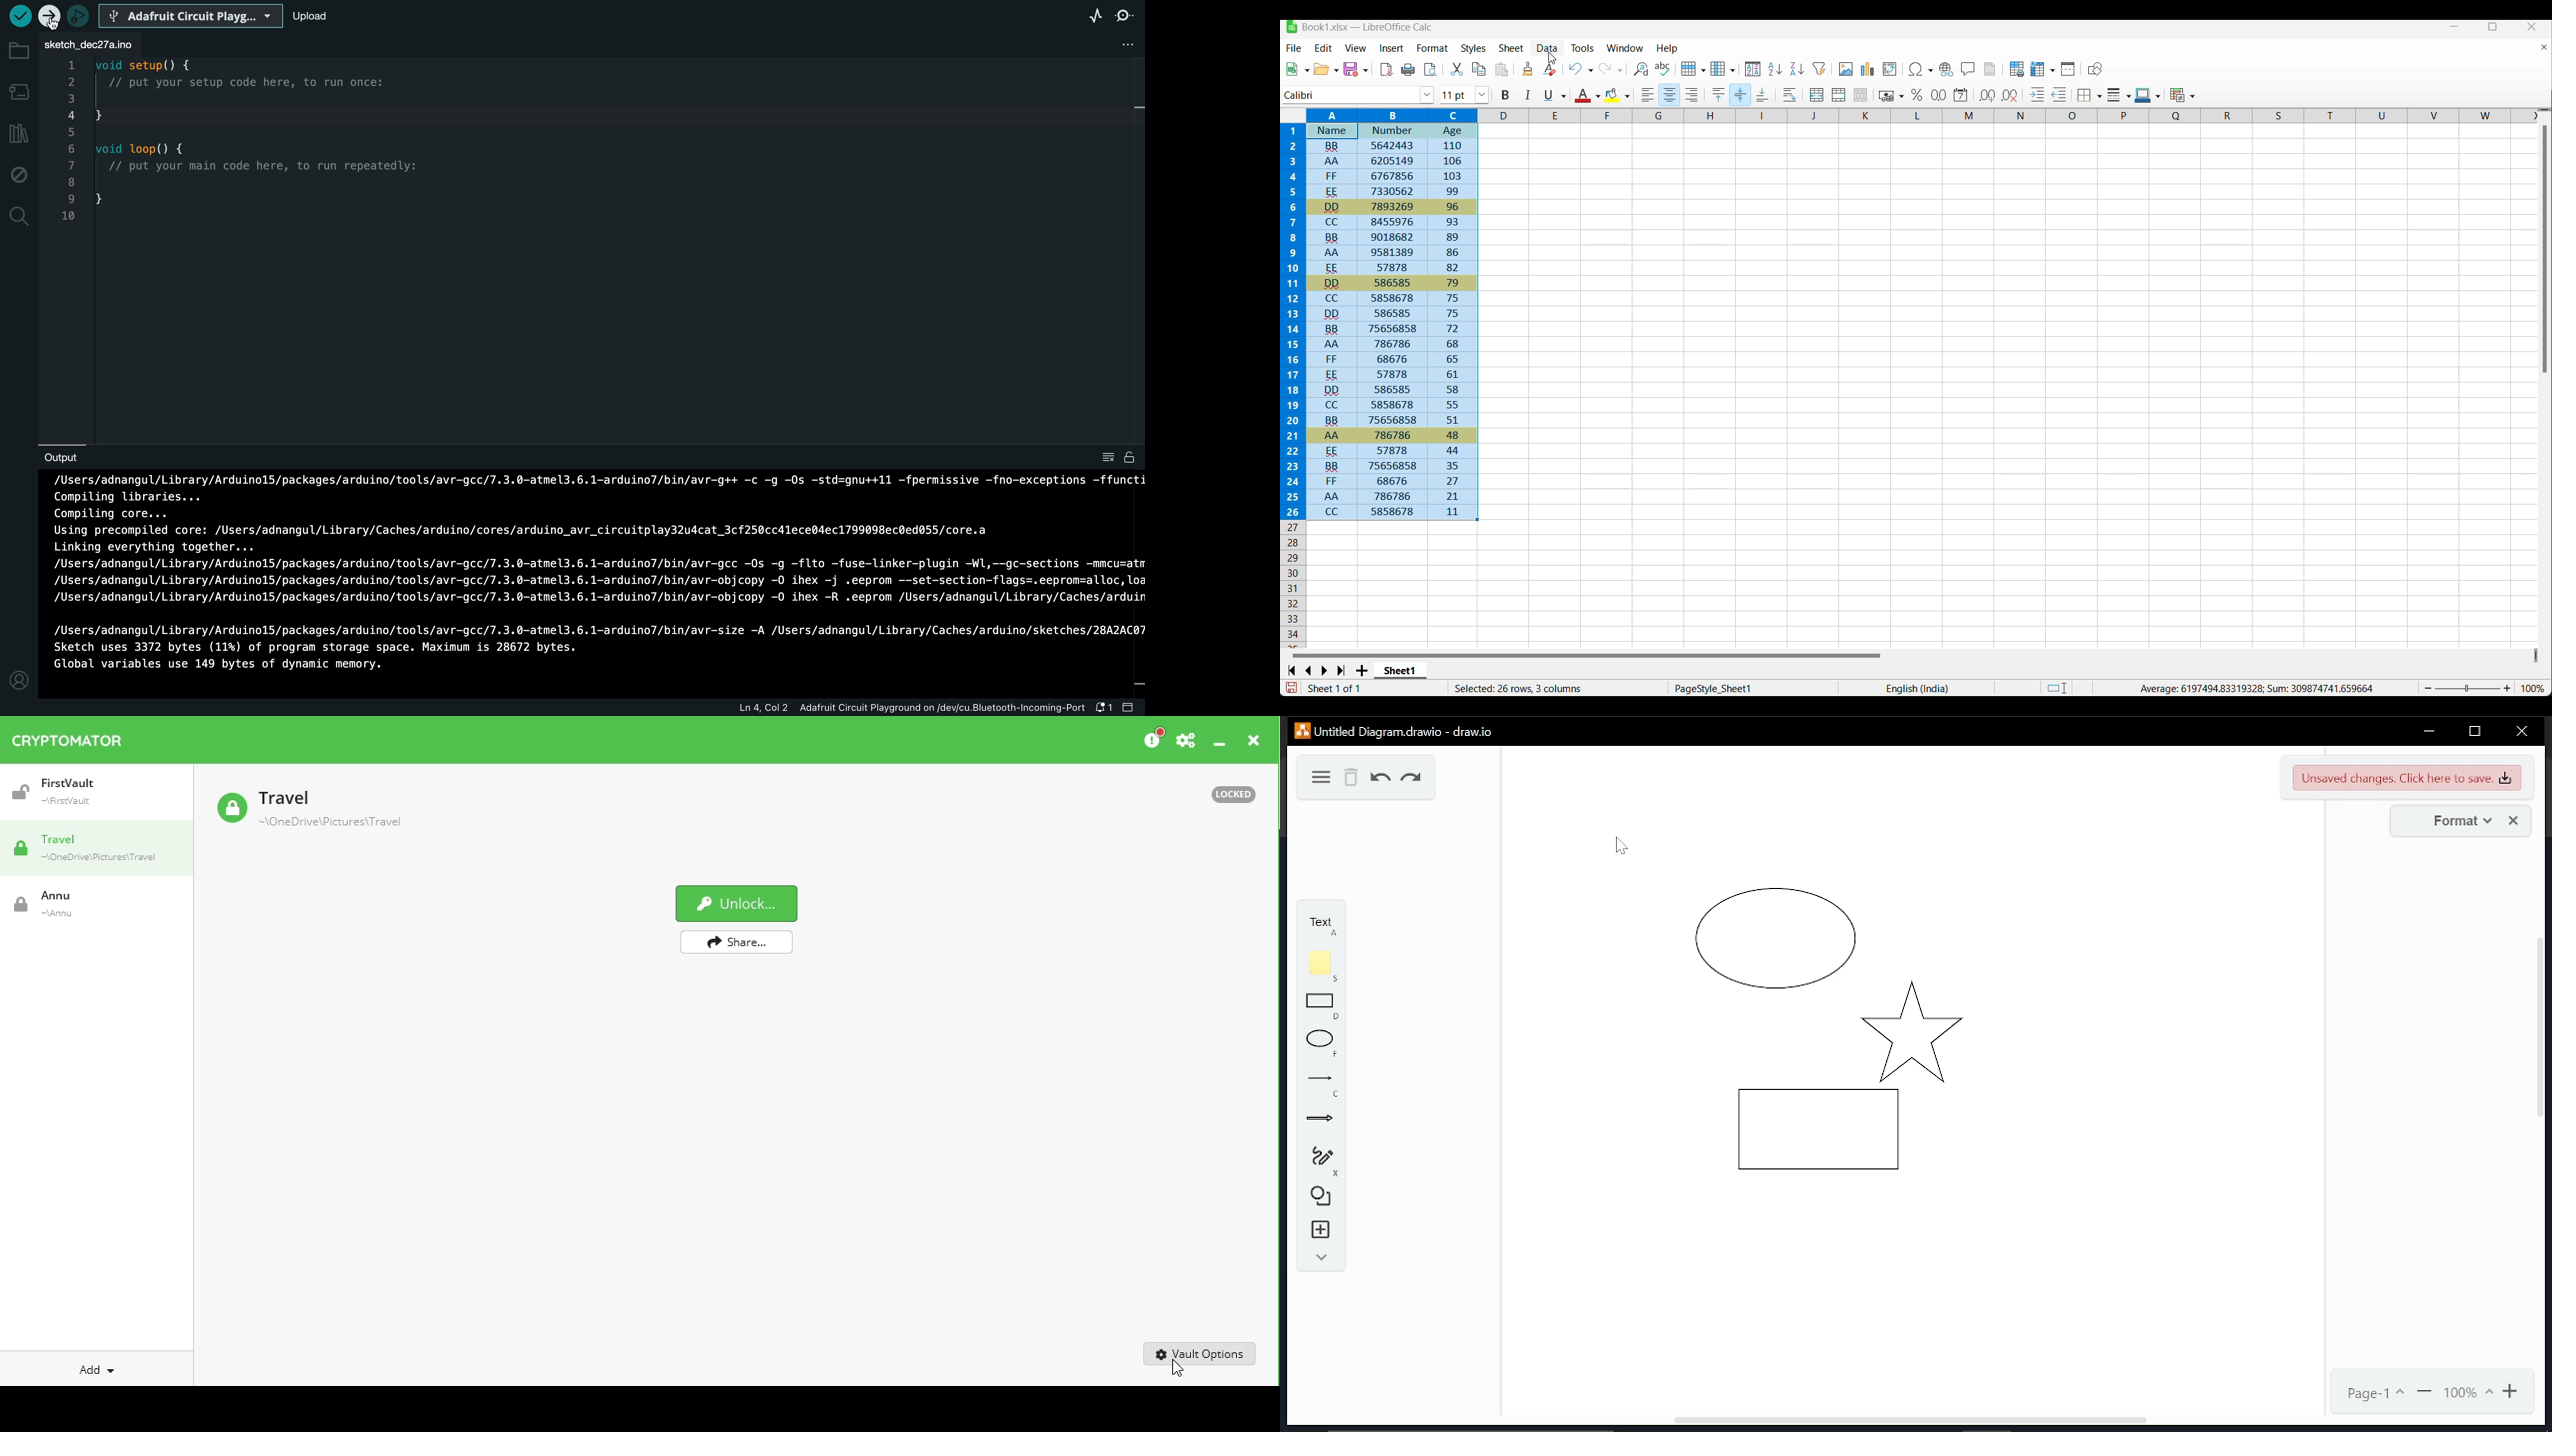 The width and height of the screenshot is (2576, 1456). What do you see at coordinates (2430, 731) in the screenshot?
I see `minimize` at bounding box center [2430, 731].